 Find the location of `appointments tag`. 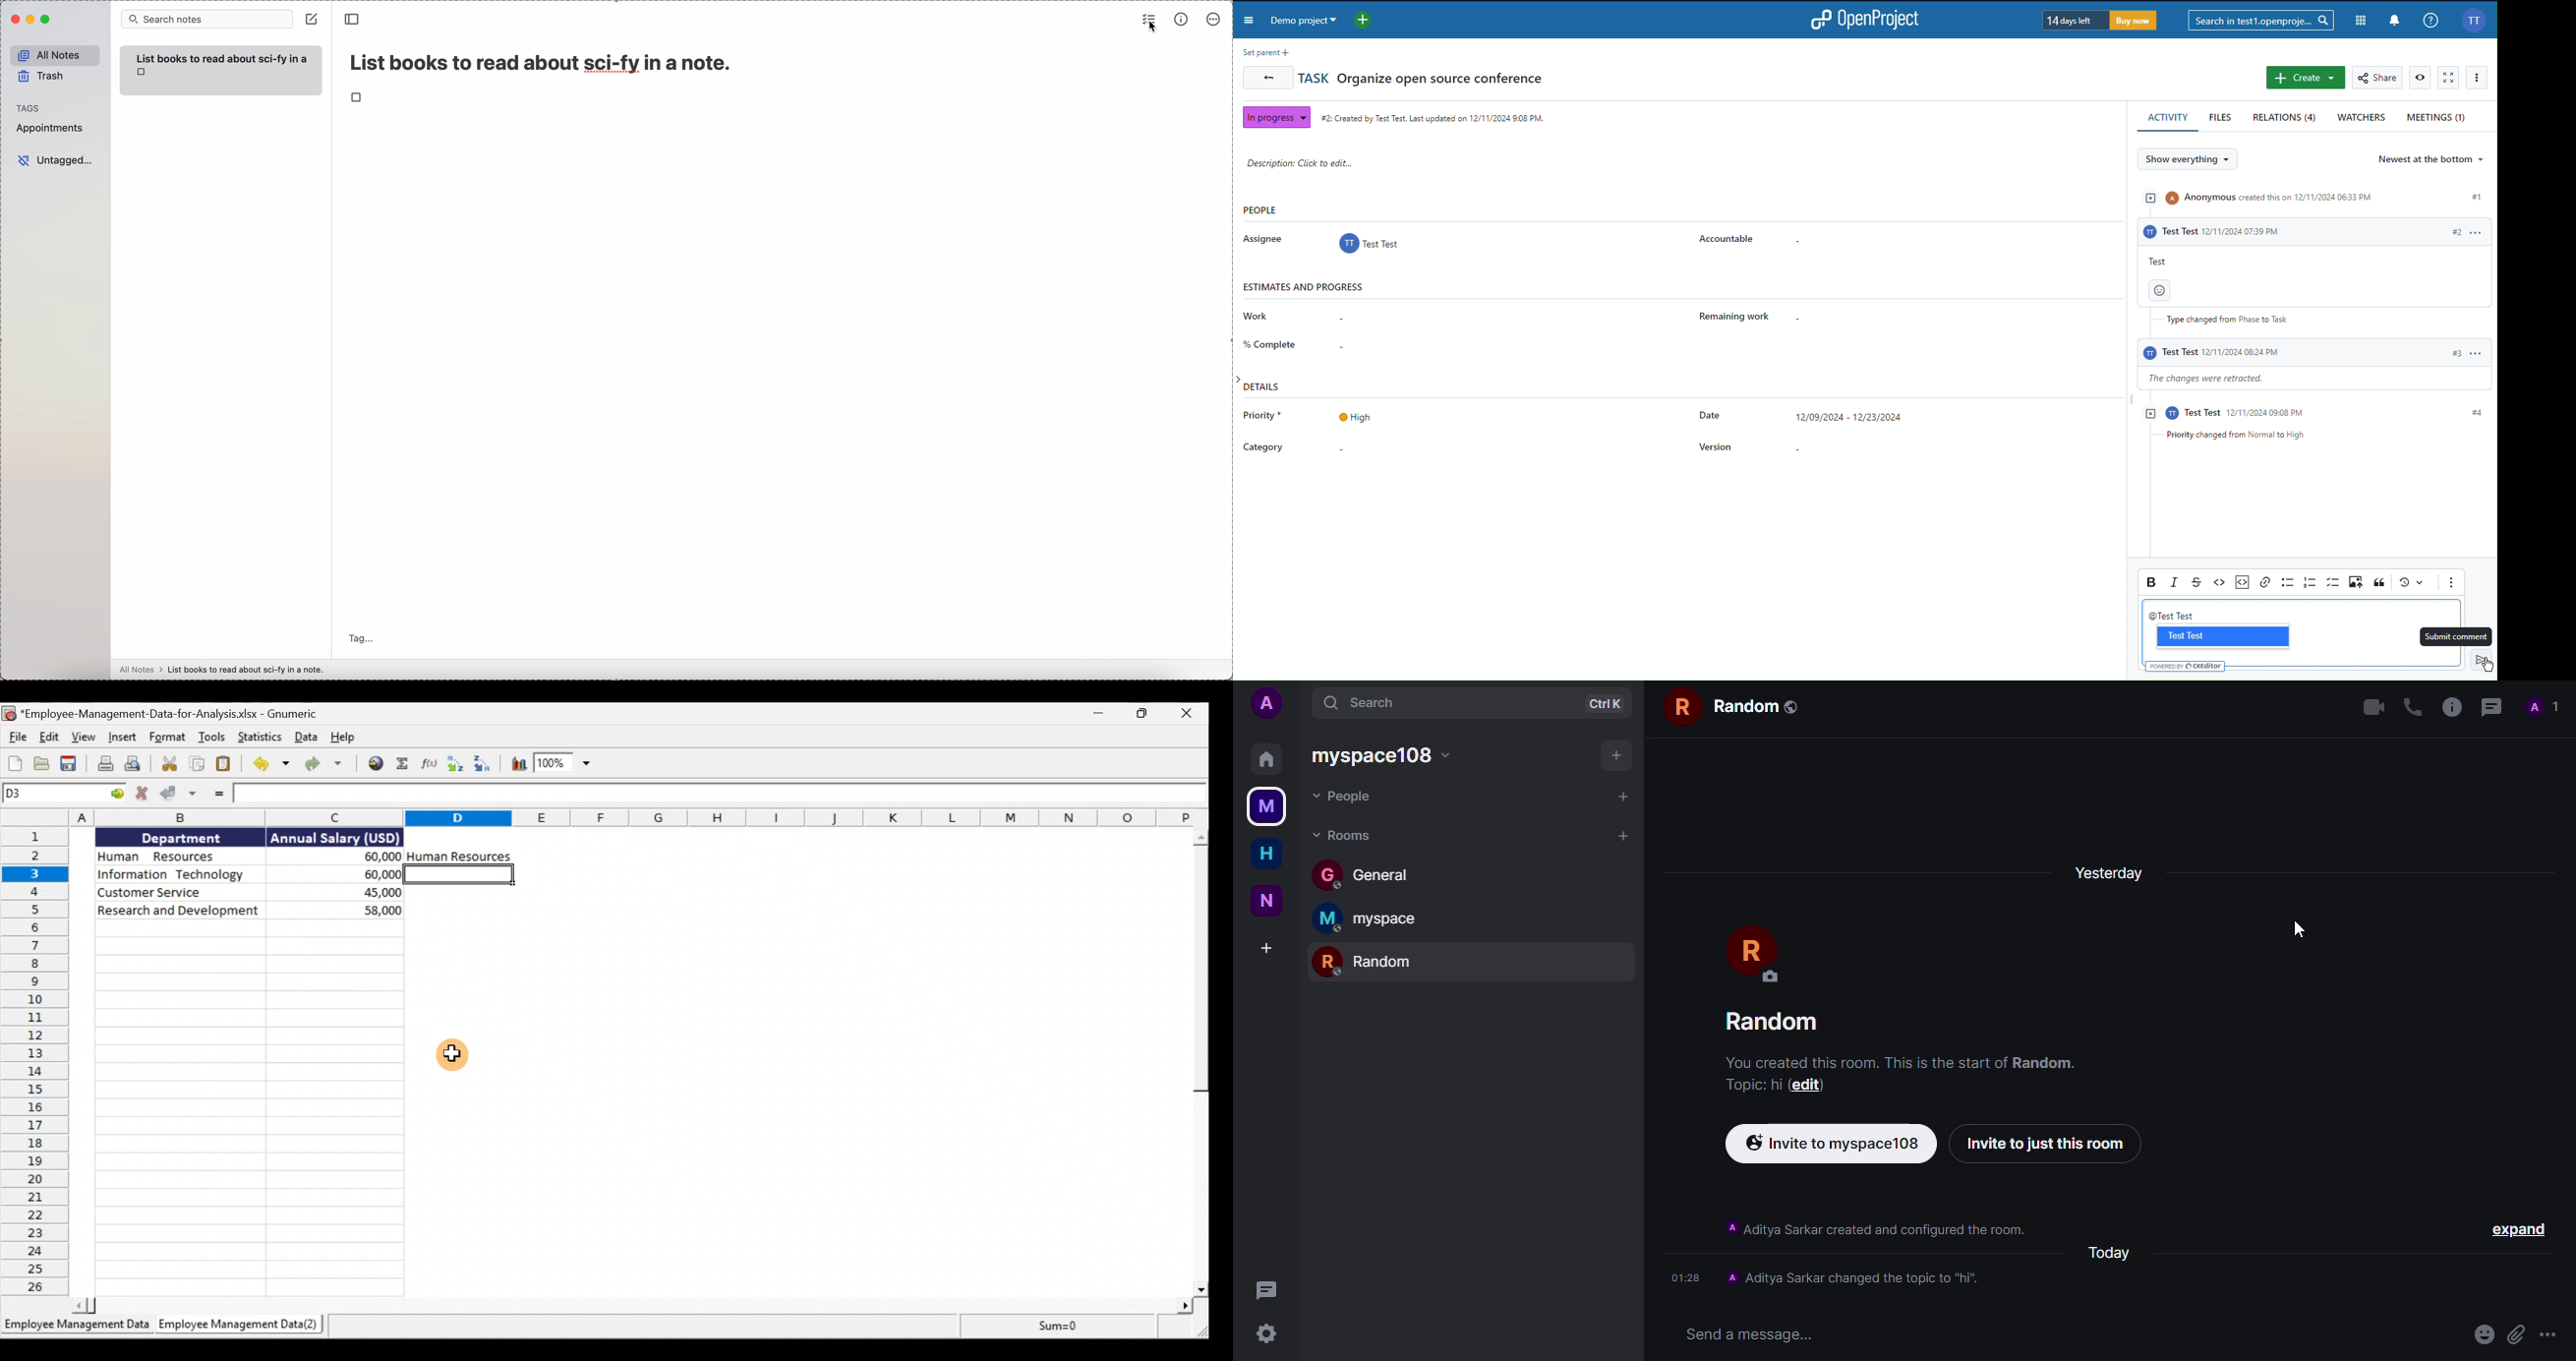

appointments tag is located at coordinates (50, 129).